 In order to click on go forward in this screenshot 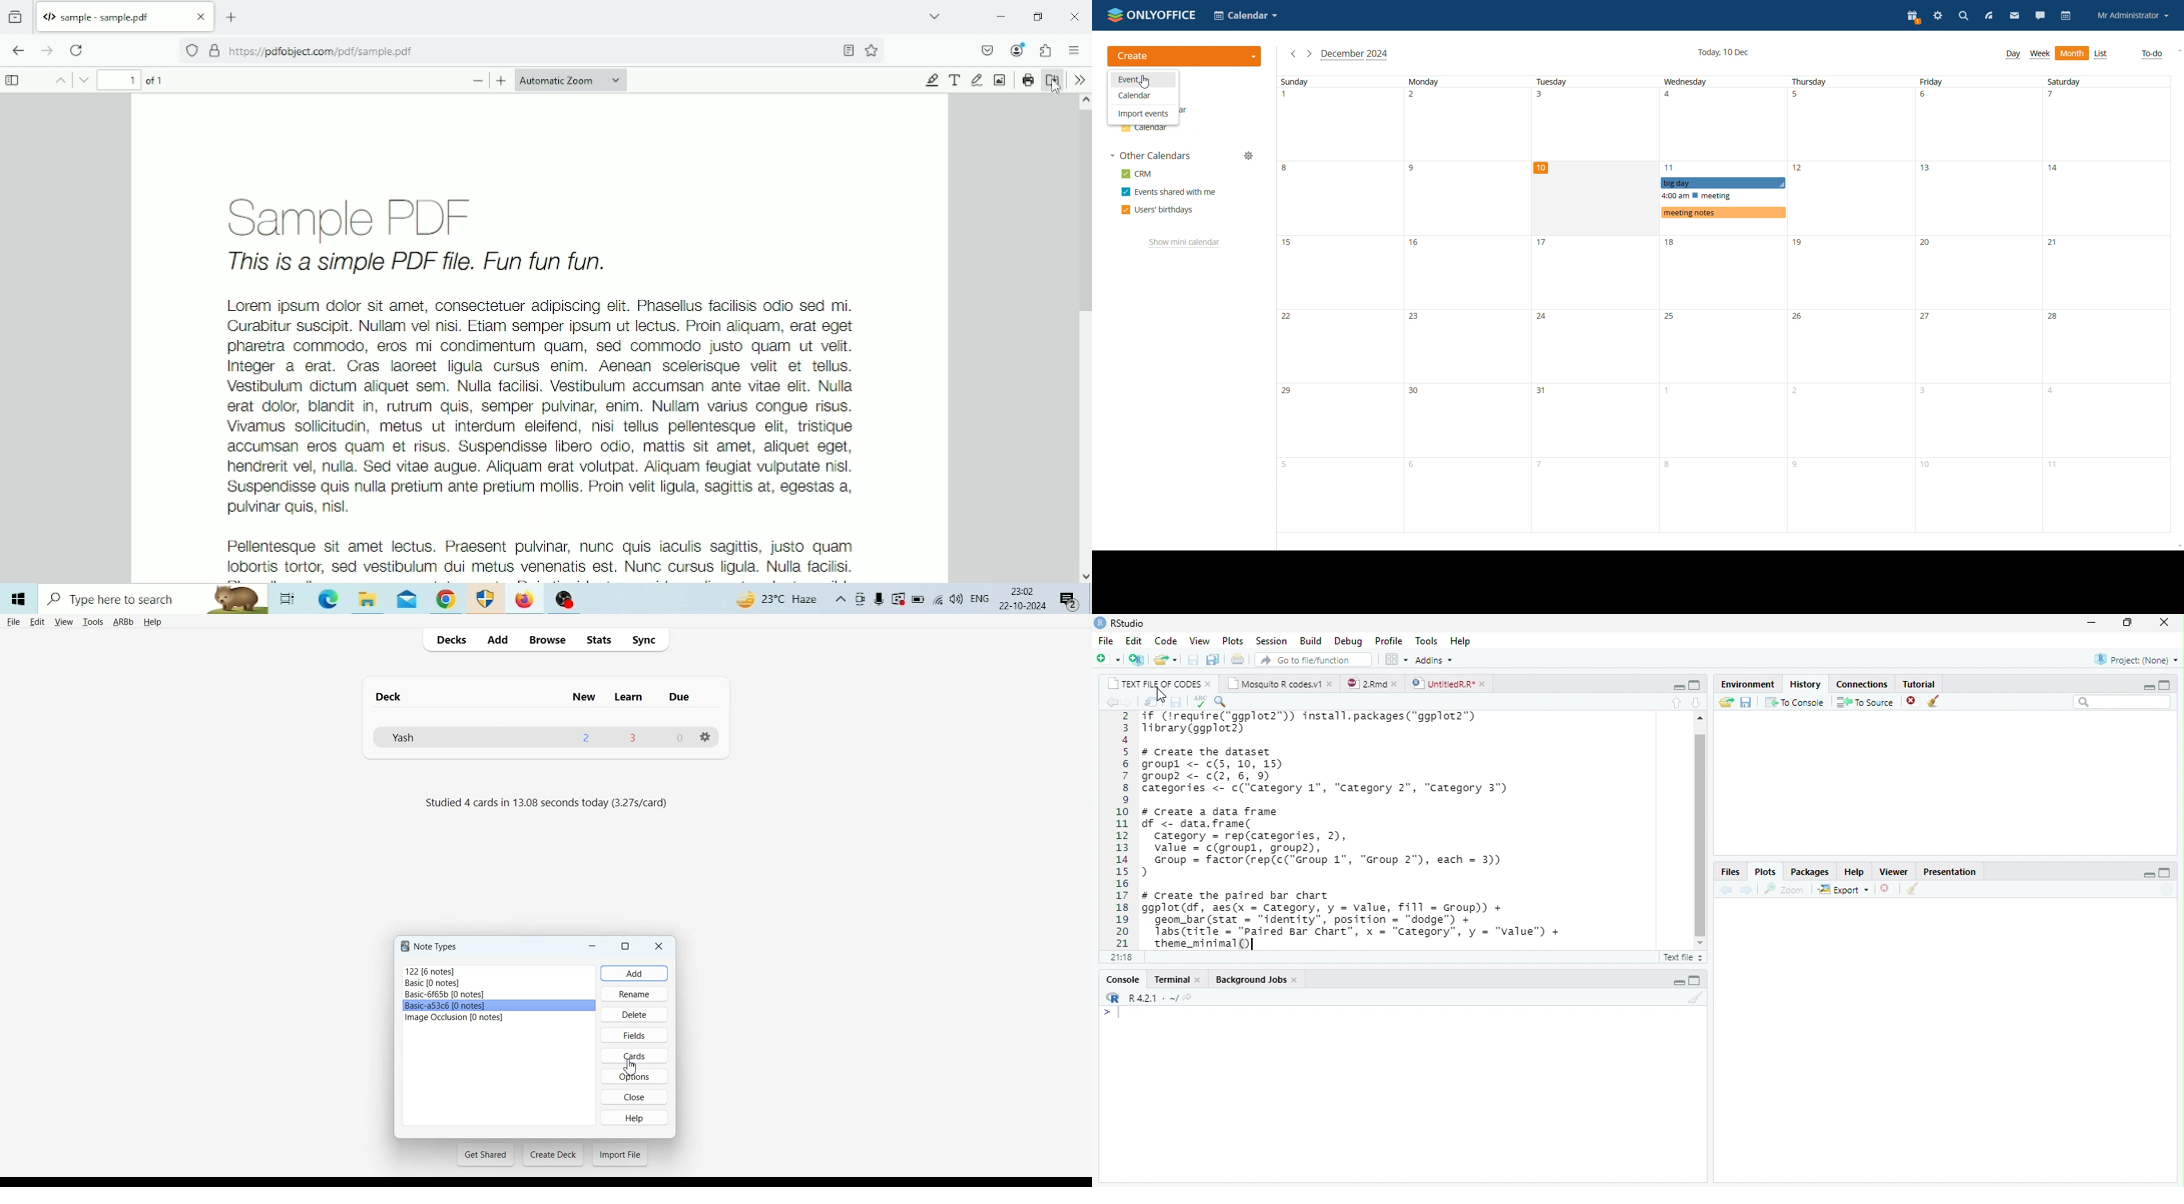, I will do `click(1126, 703)`.